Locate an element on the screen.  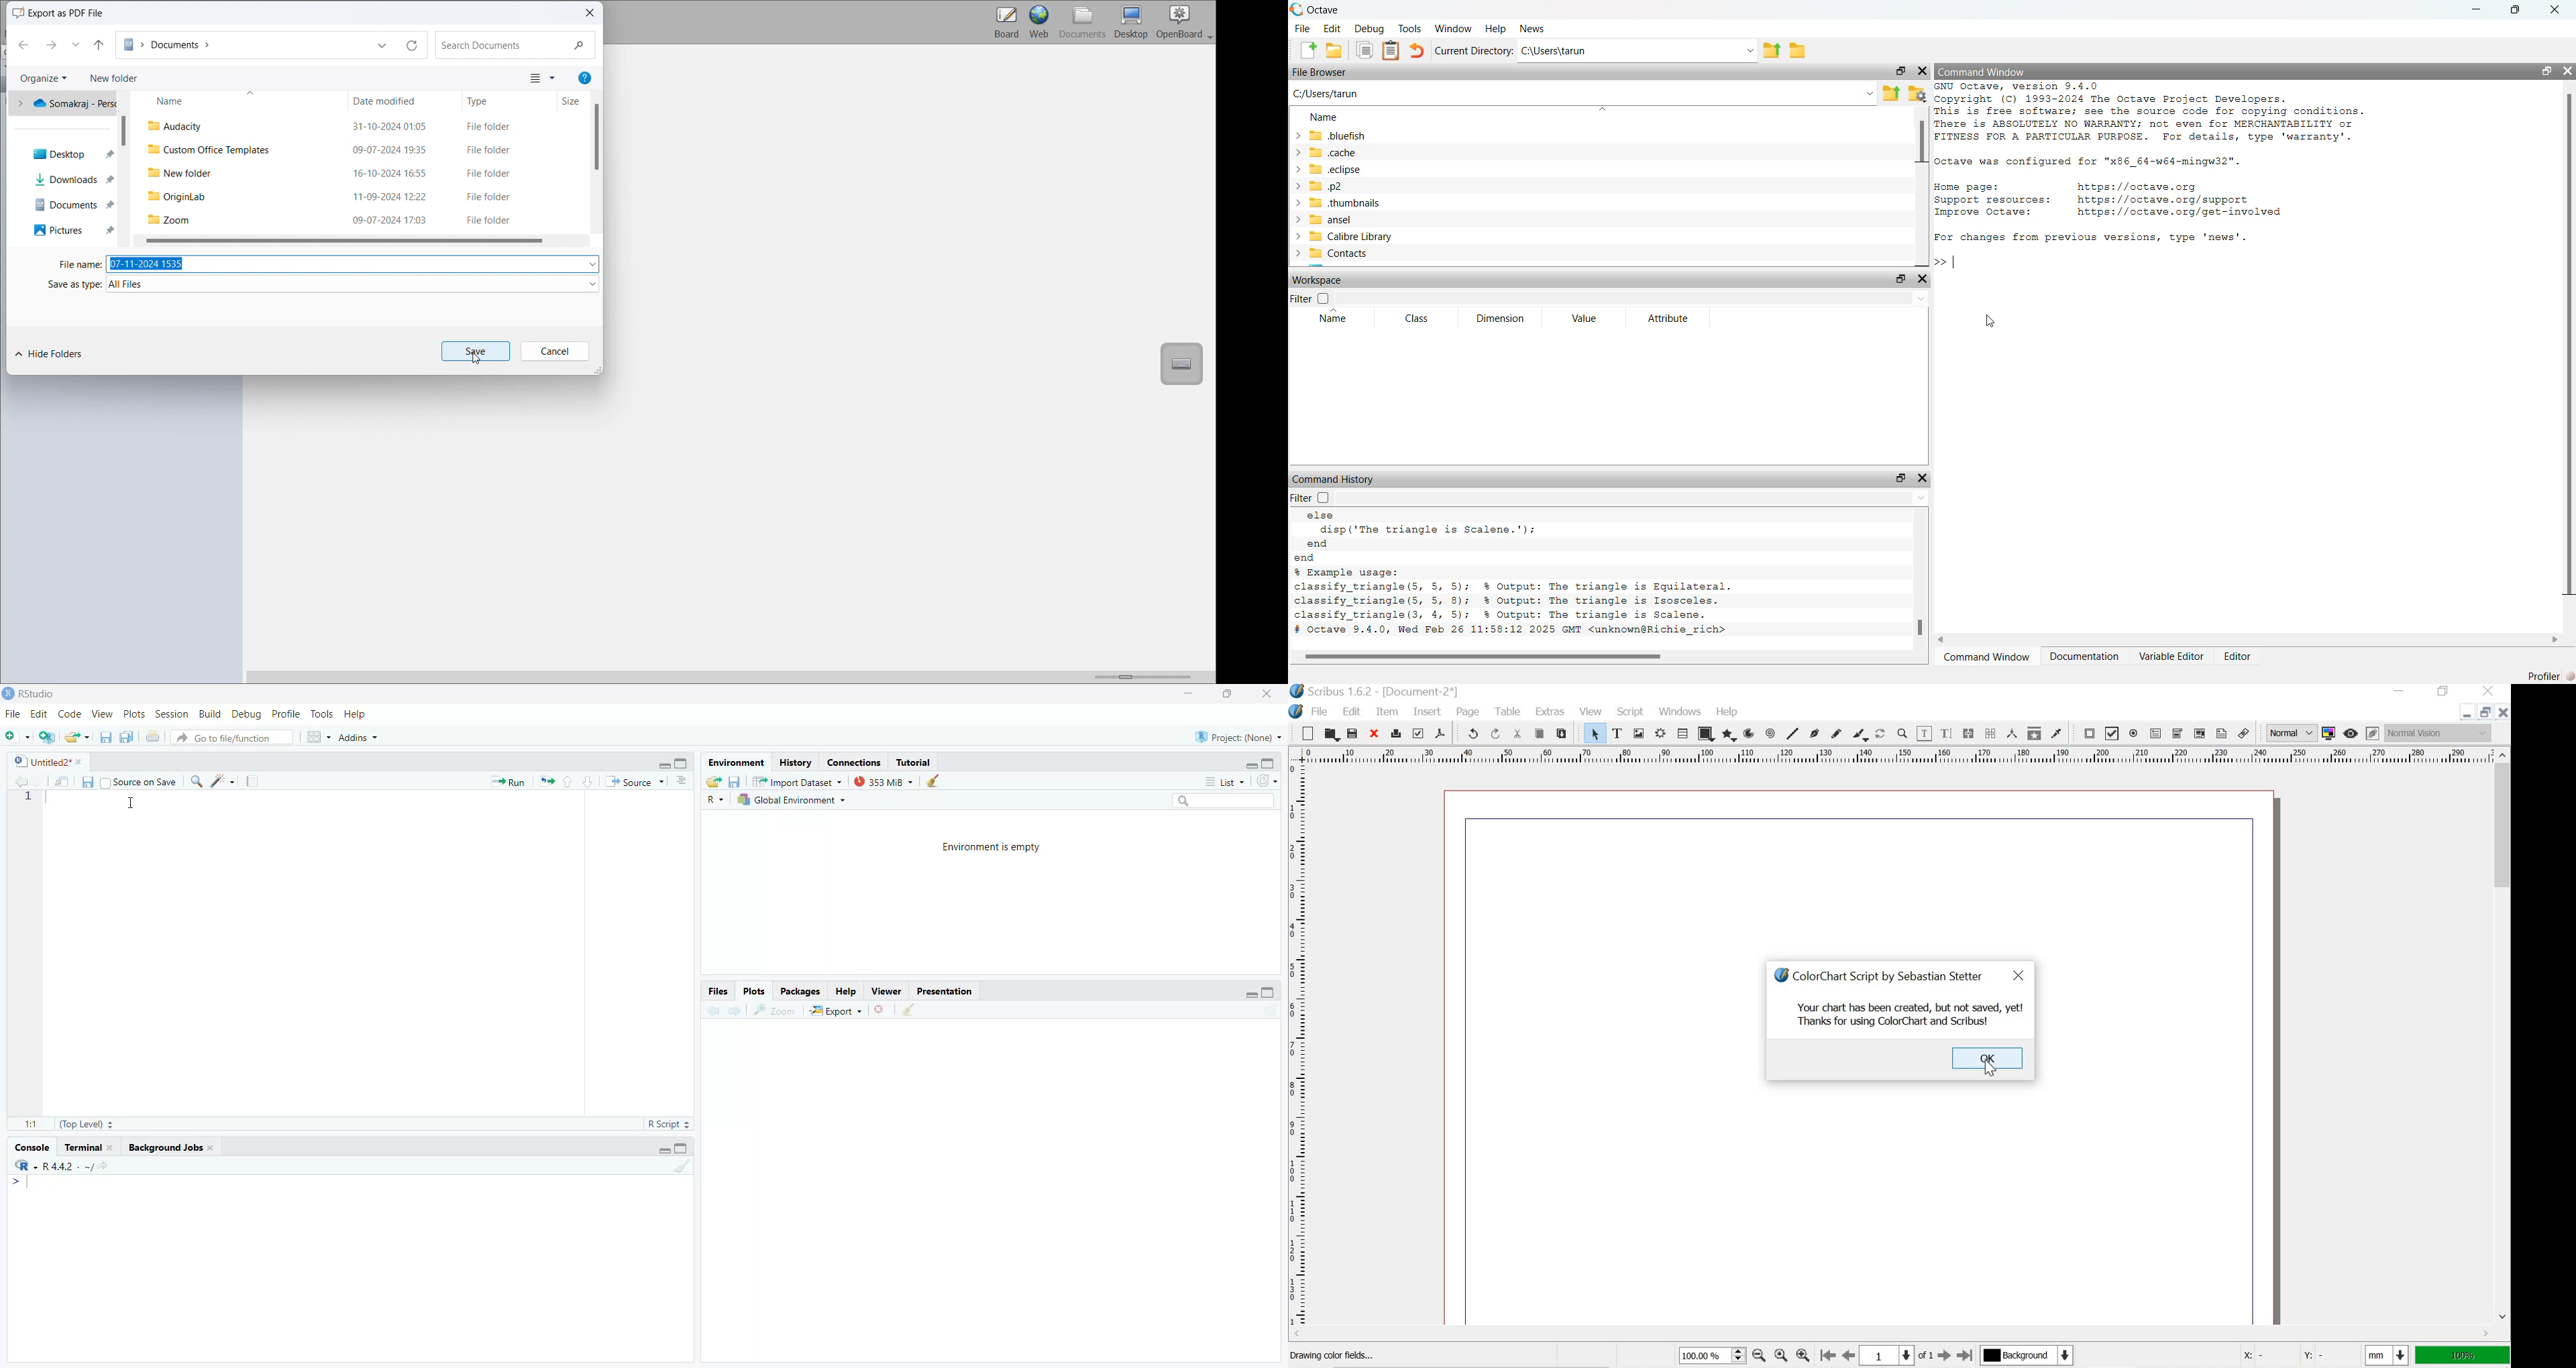
clear history is located at coordinates (939, 781).